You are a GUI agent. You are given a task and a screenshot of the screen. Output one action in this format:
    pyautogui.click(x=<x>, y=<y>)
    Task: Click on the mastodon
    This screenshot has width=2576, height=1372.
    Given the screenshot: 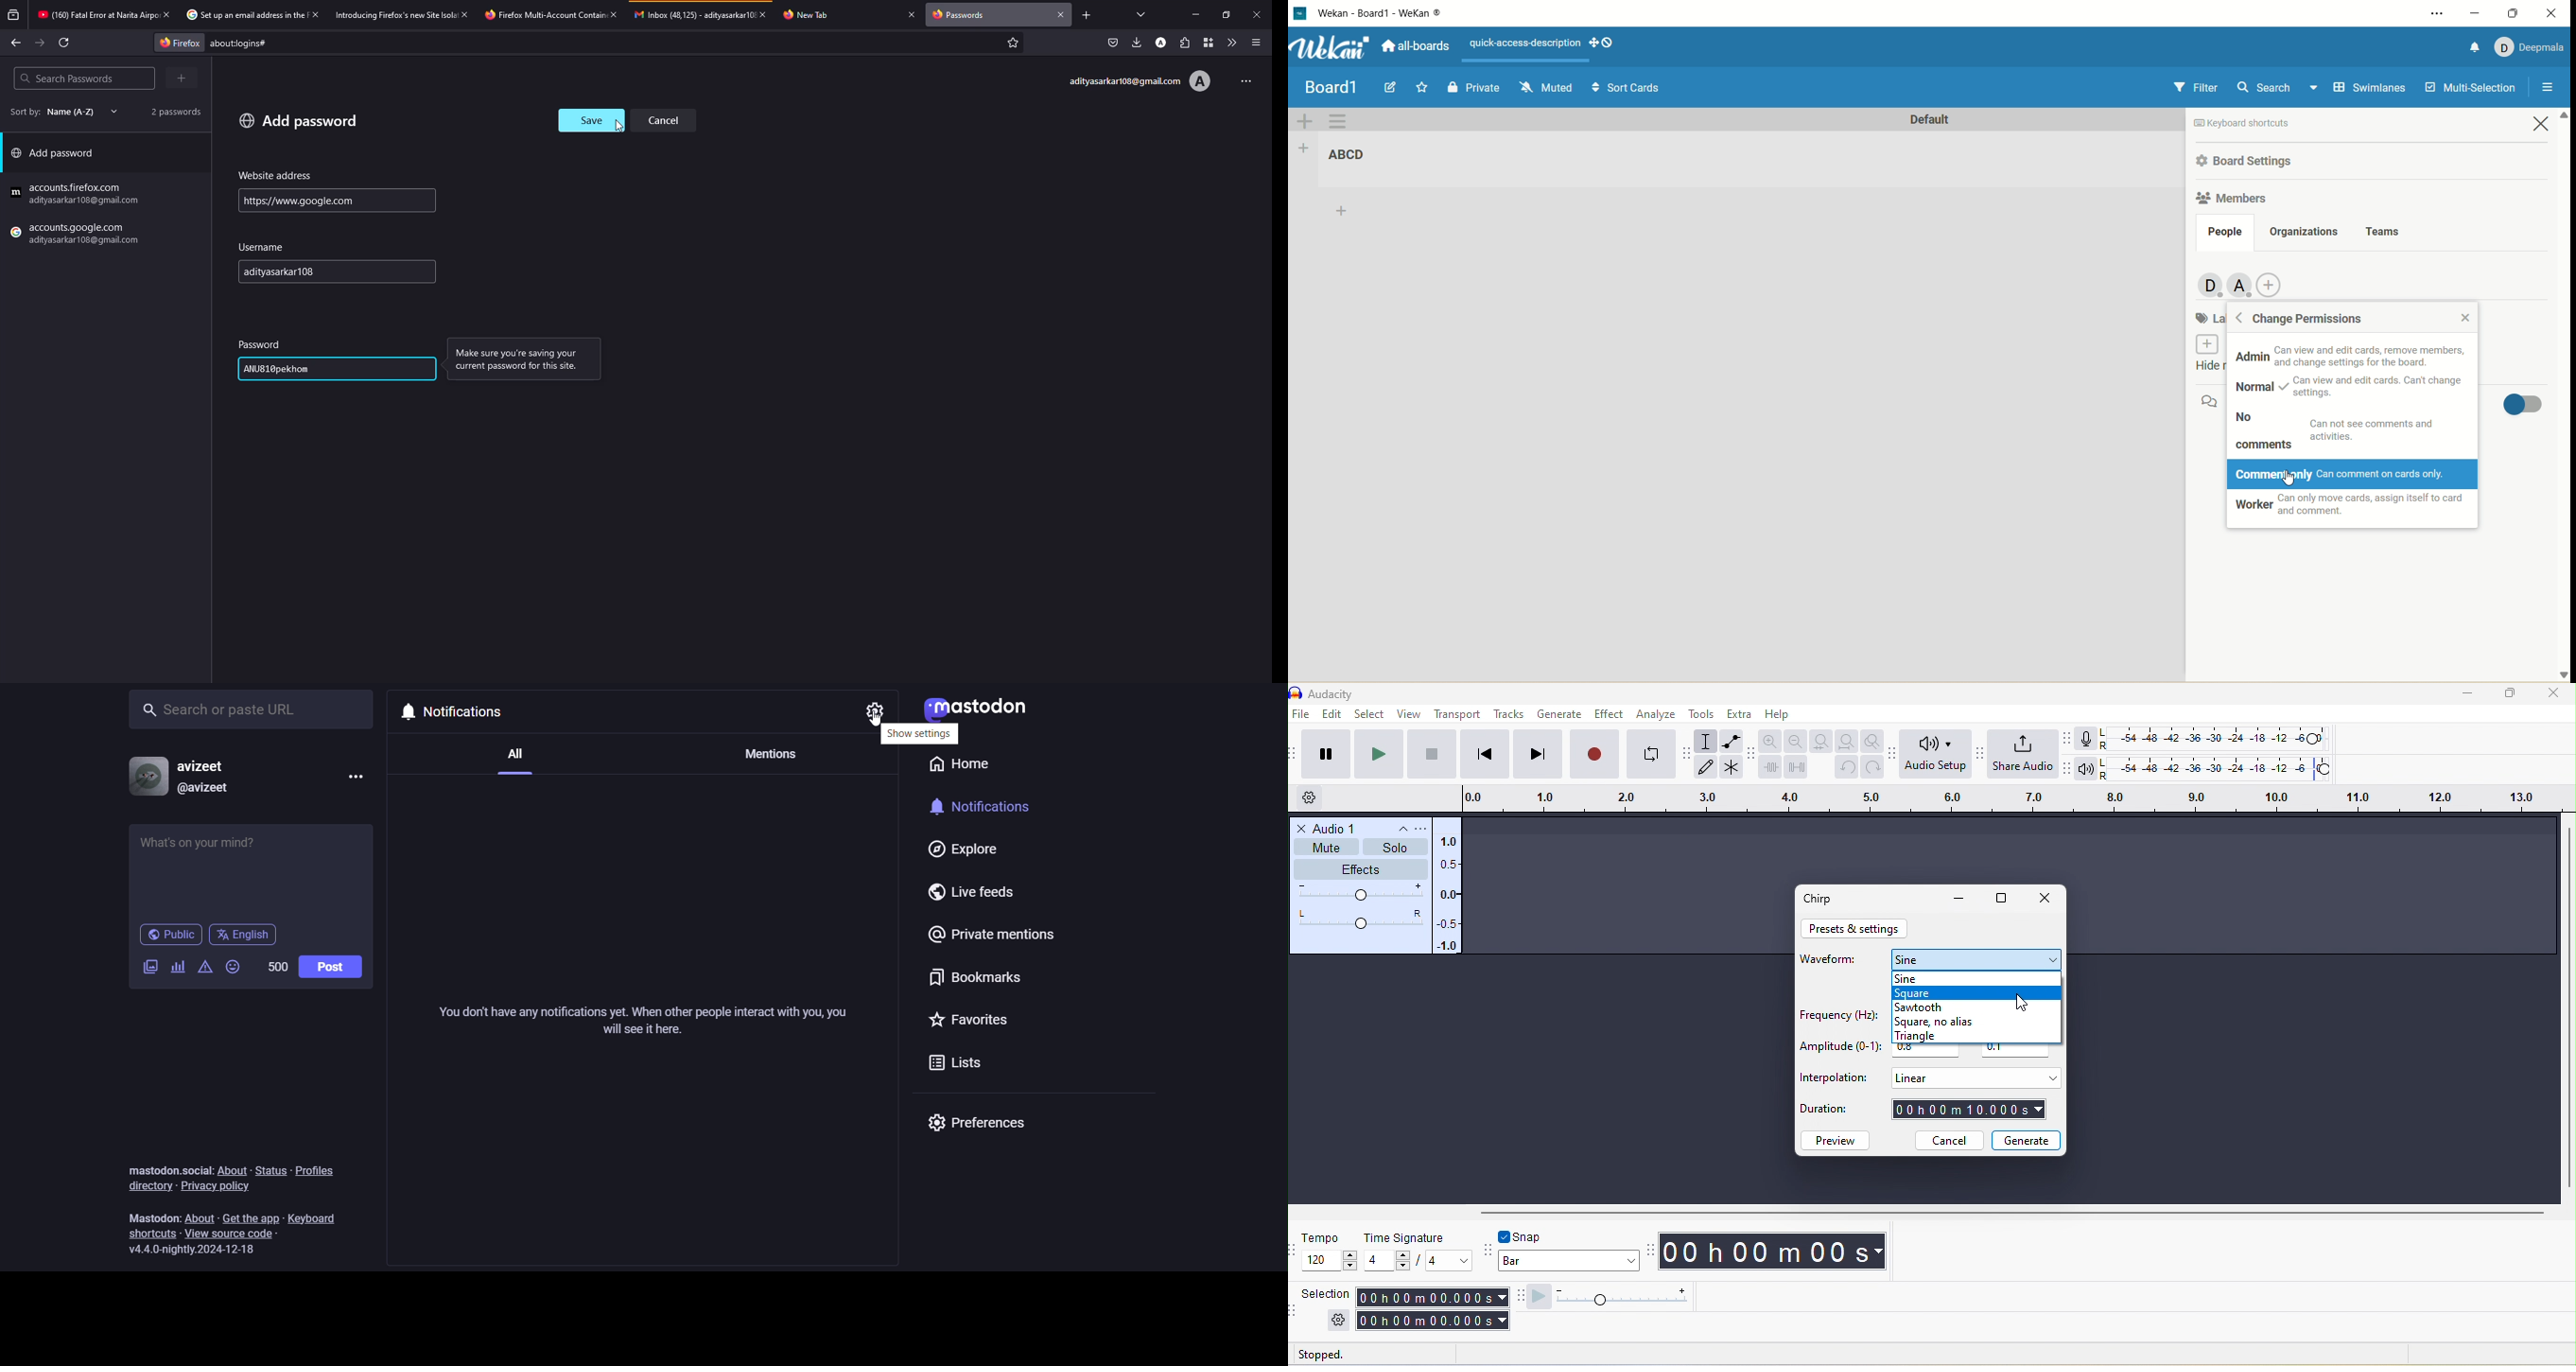 What is the action you would take?
    pyautogui.click(x=988, y=705)
    